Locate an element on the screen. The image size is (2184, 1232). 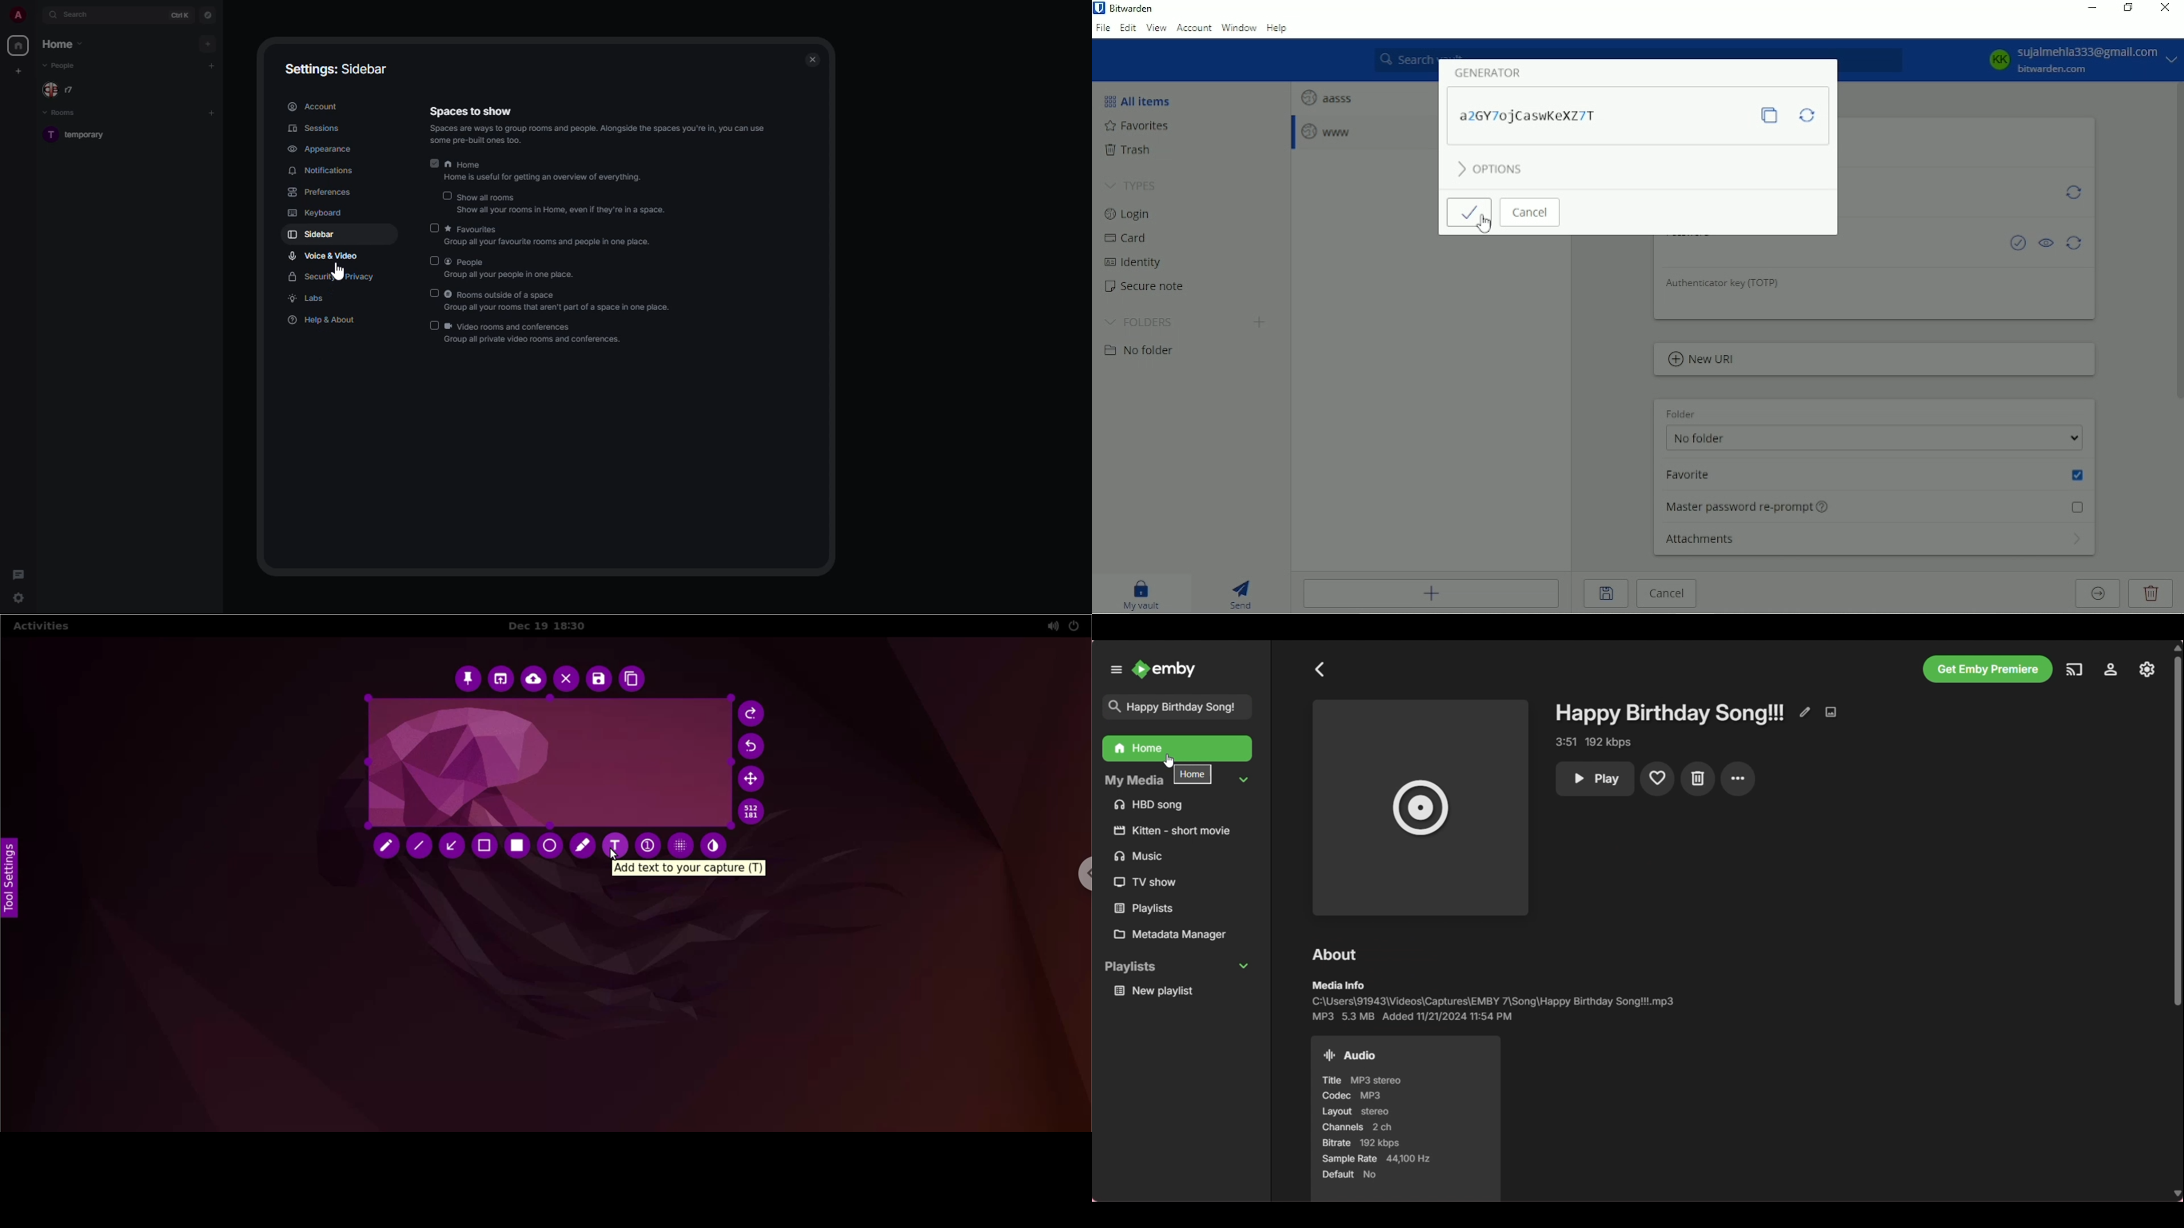
security & privacy is located at coordinates (333, 278).